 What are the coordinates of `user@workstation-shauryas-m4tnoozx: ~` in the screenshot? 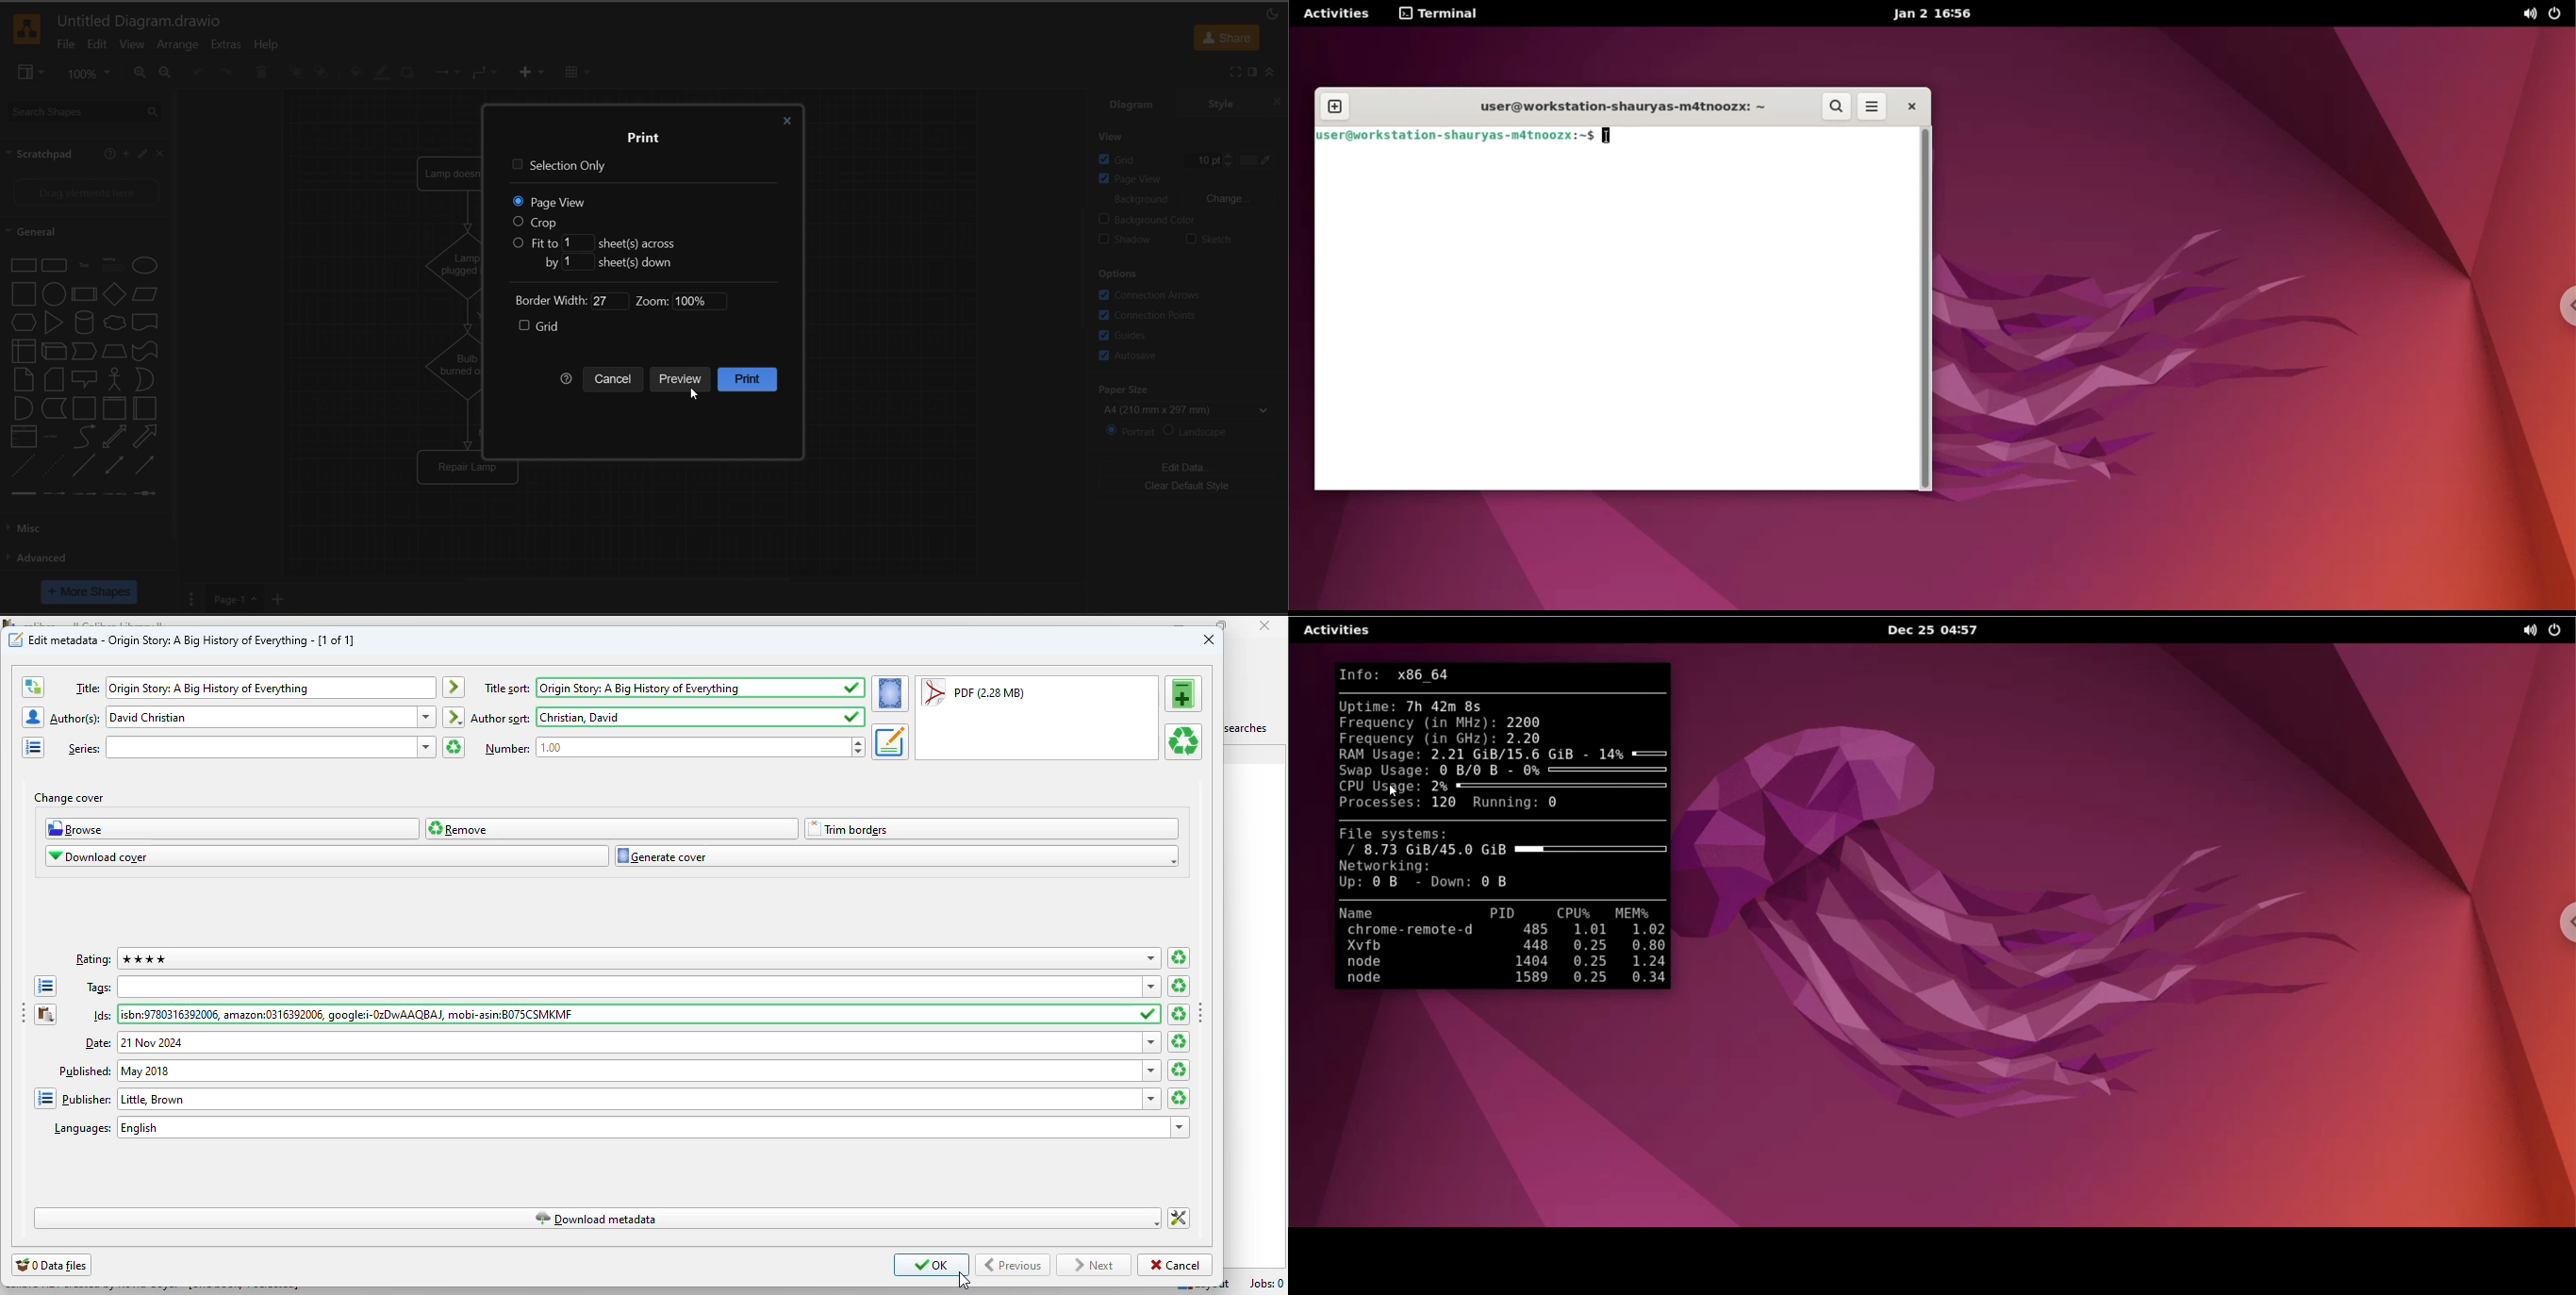 It's located at (1619, 107).